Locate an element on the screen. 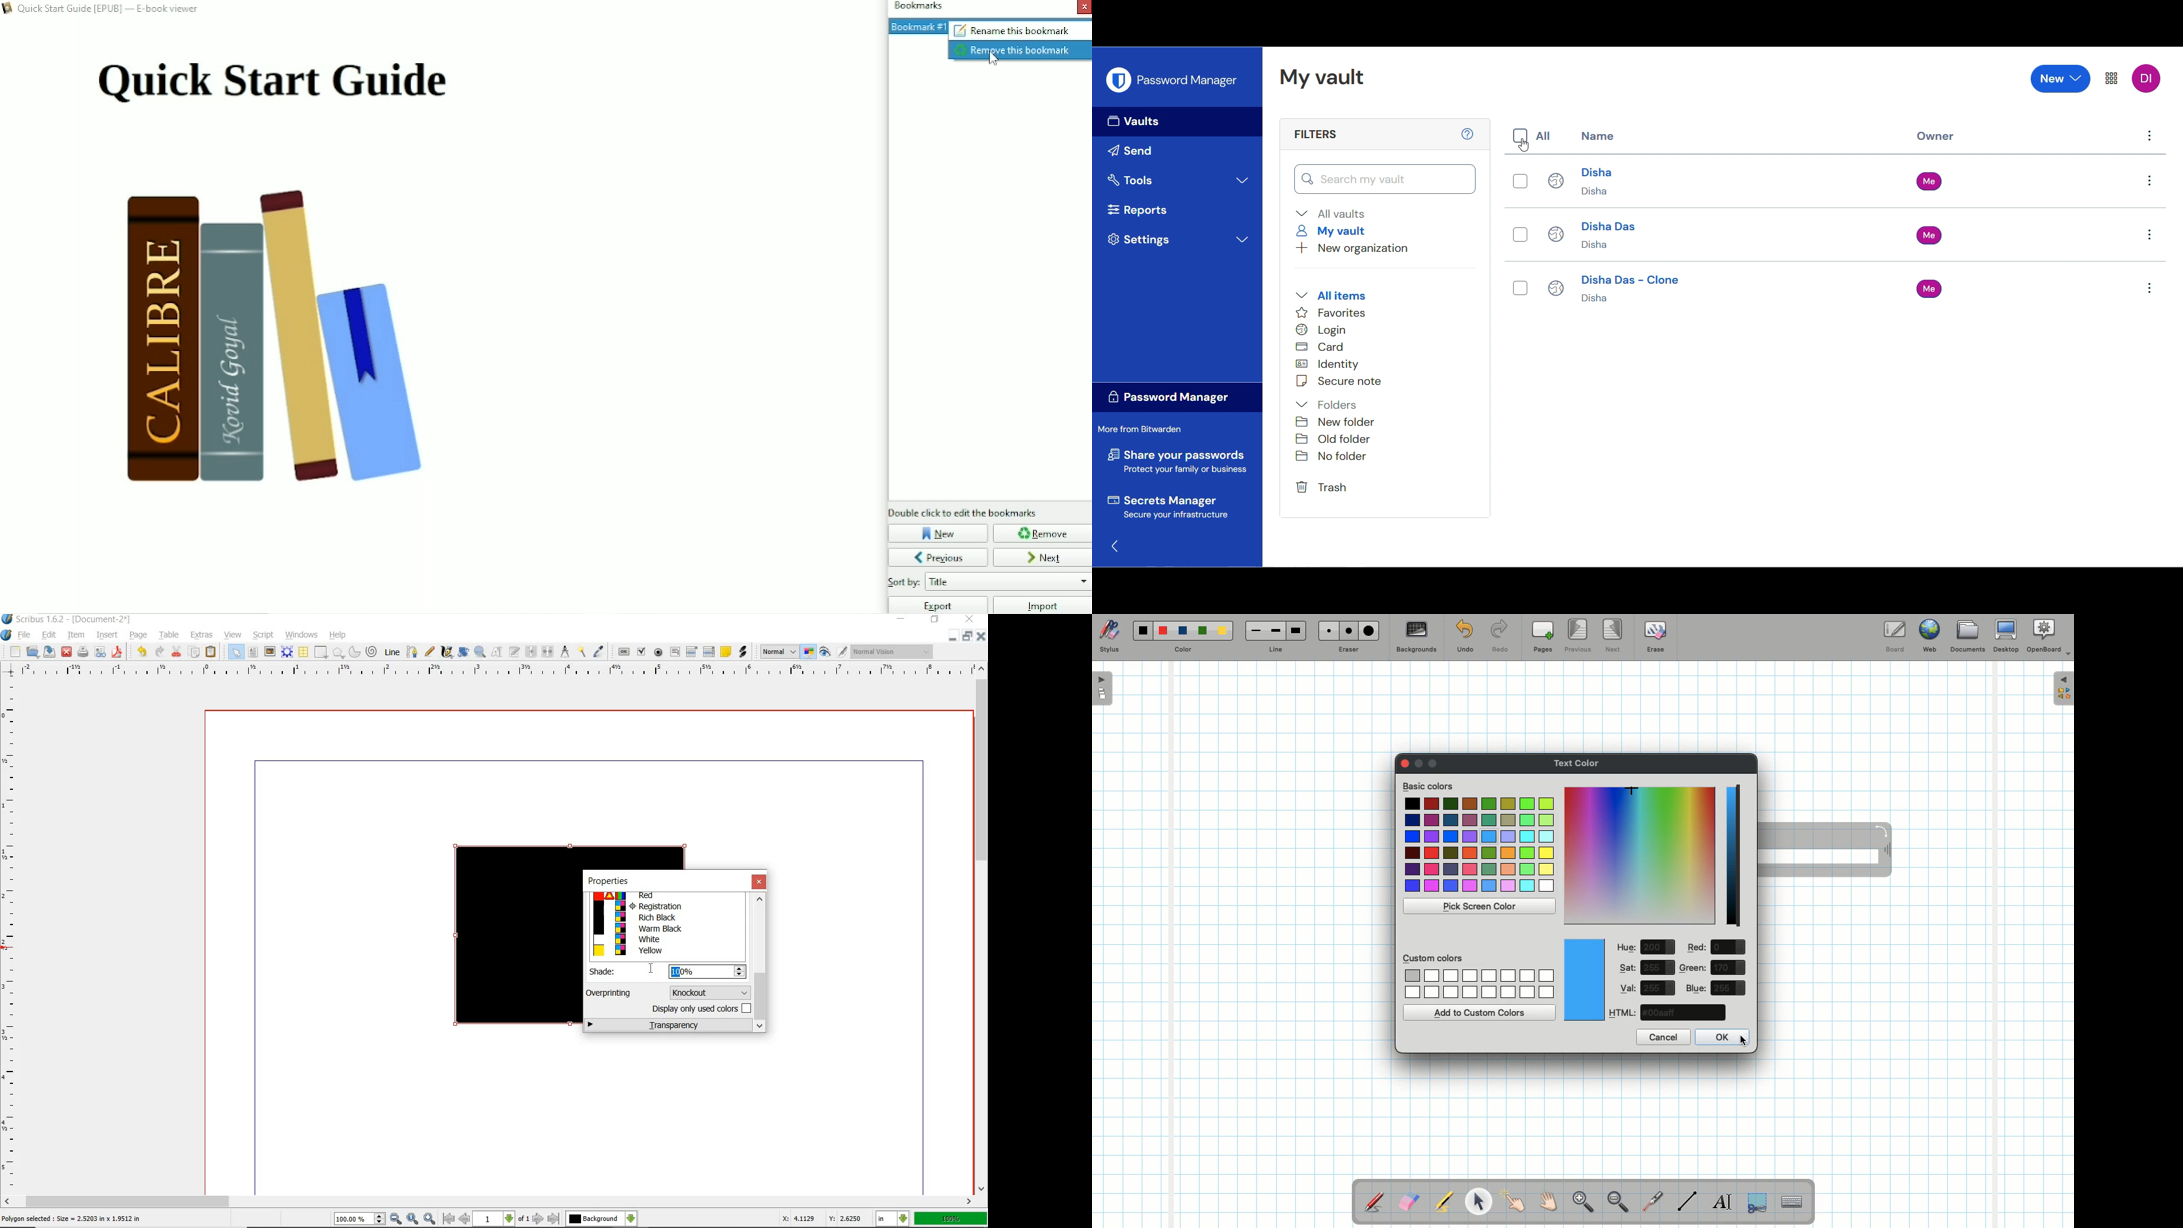 This screenshot has height=1232, width=2184. Add to custom colors is located at coordinates (1480, 1012).